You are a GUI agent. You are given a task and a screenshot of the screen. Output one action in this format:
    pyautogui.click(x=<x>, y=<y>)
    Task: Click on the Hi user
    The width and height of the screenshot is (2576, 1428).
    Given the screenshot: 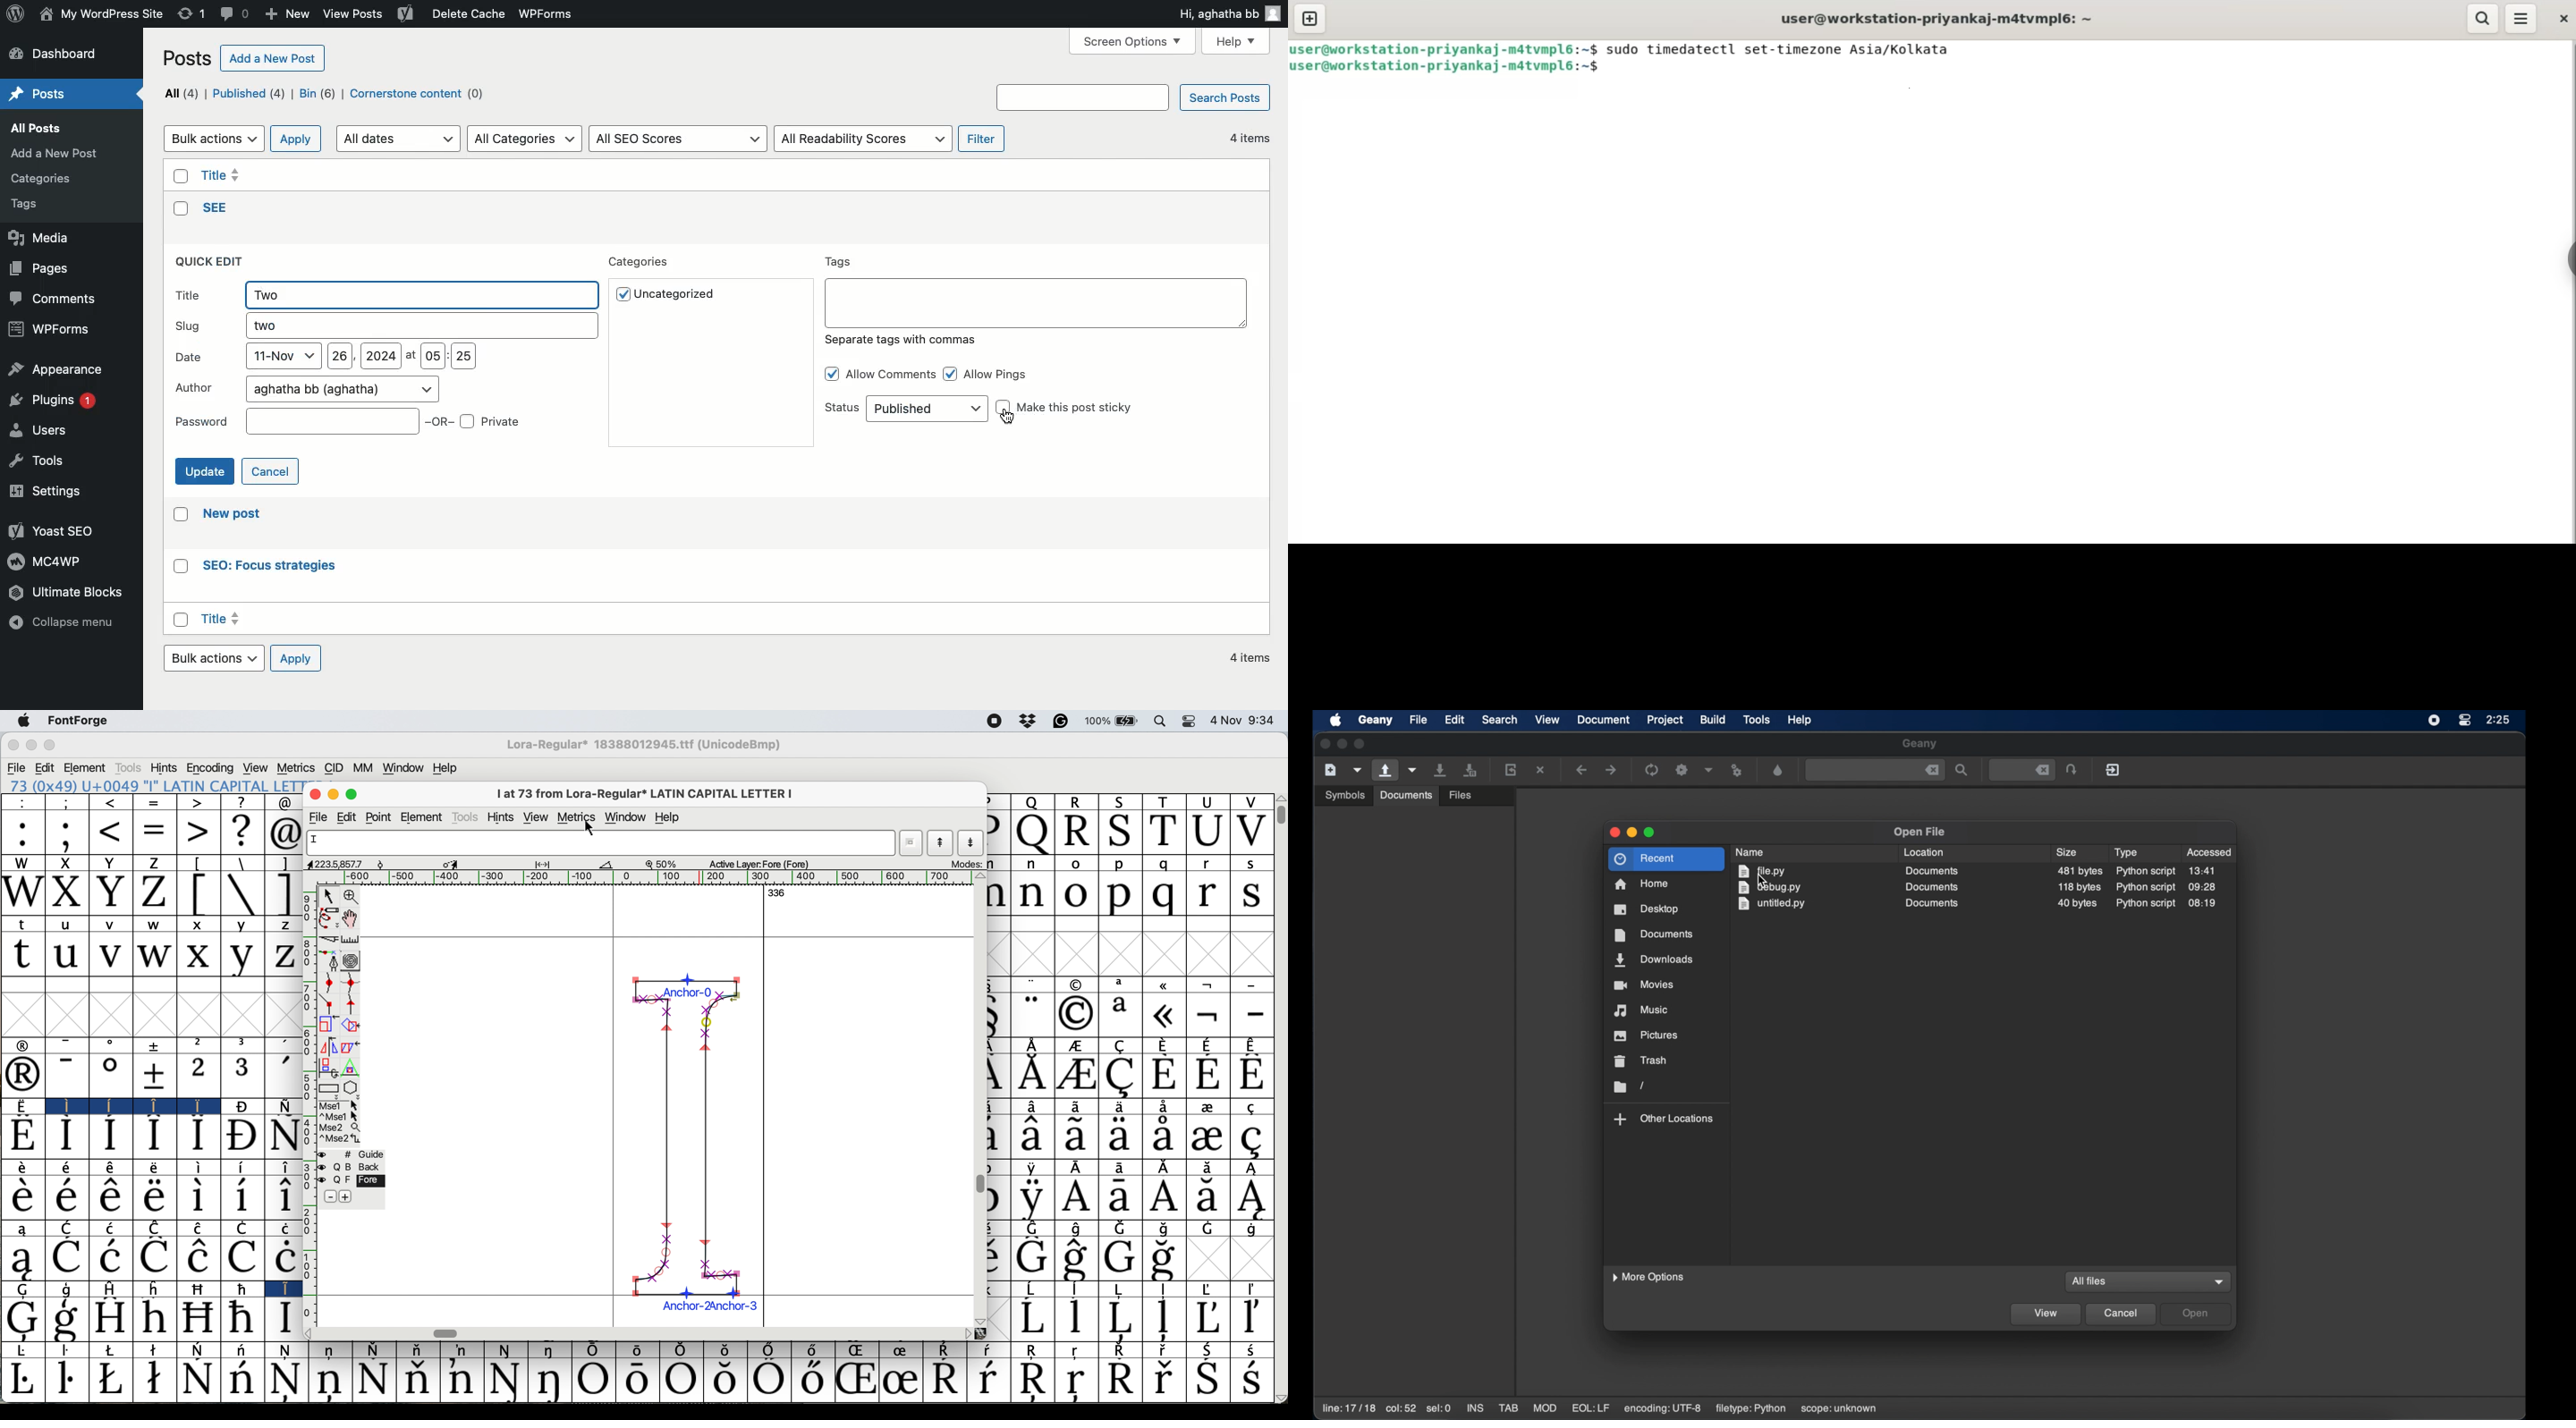 What is the action you would take?
    pyautogui.click(x=1230, y=14)
    